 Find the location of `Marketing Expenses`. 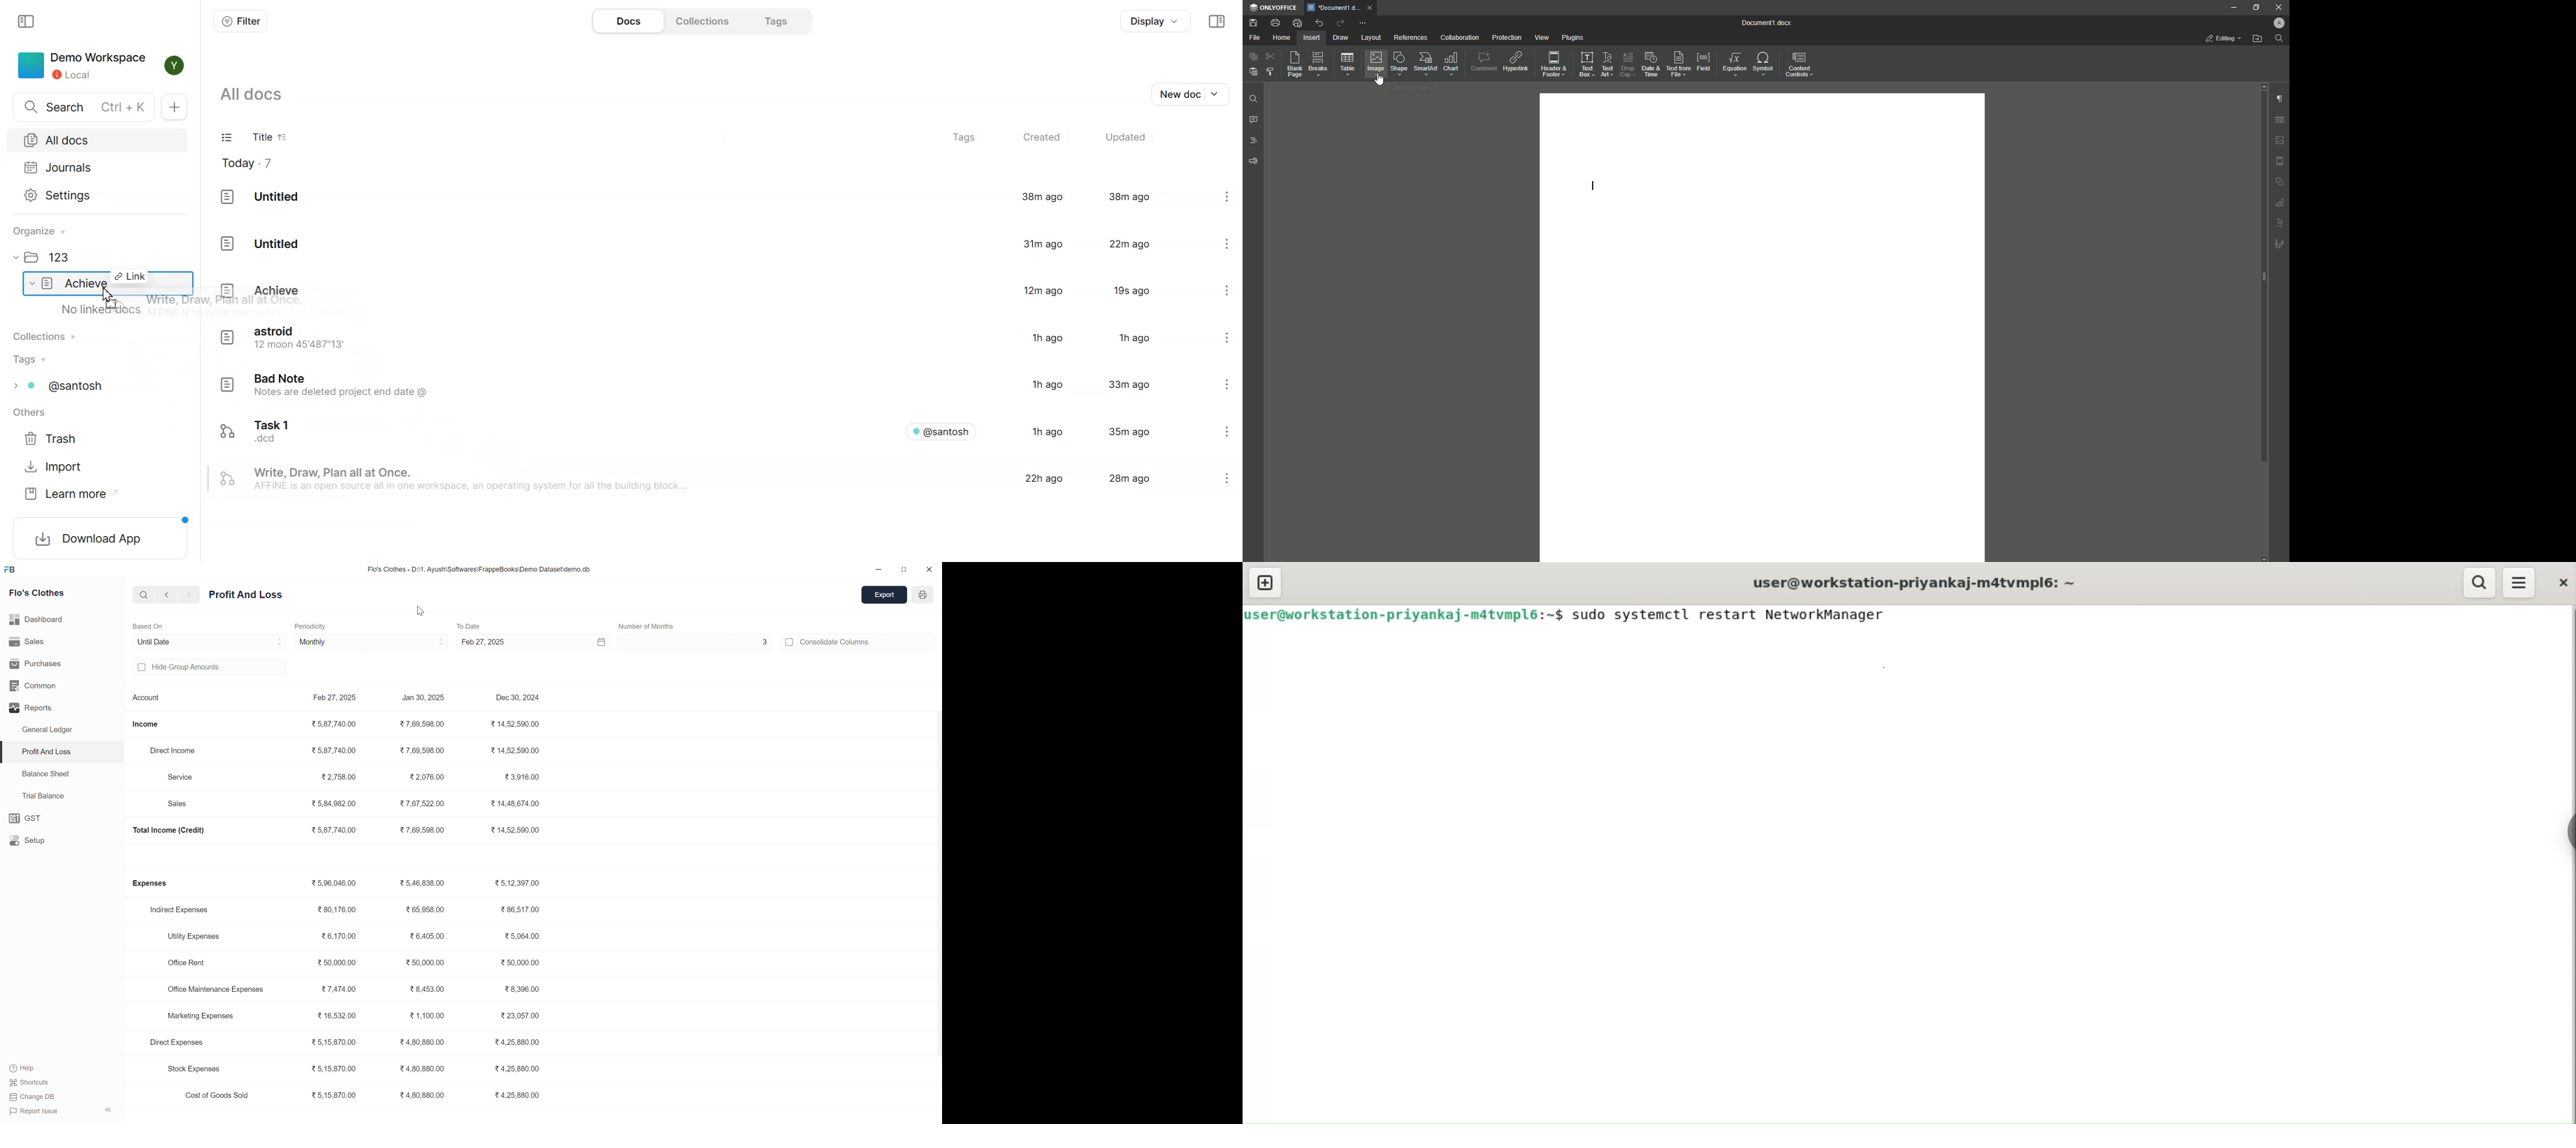

Marketing Expenses is located at coordinates (197, 1016).